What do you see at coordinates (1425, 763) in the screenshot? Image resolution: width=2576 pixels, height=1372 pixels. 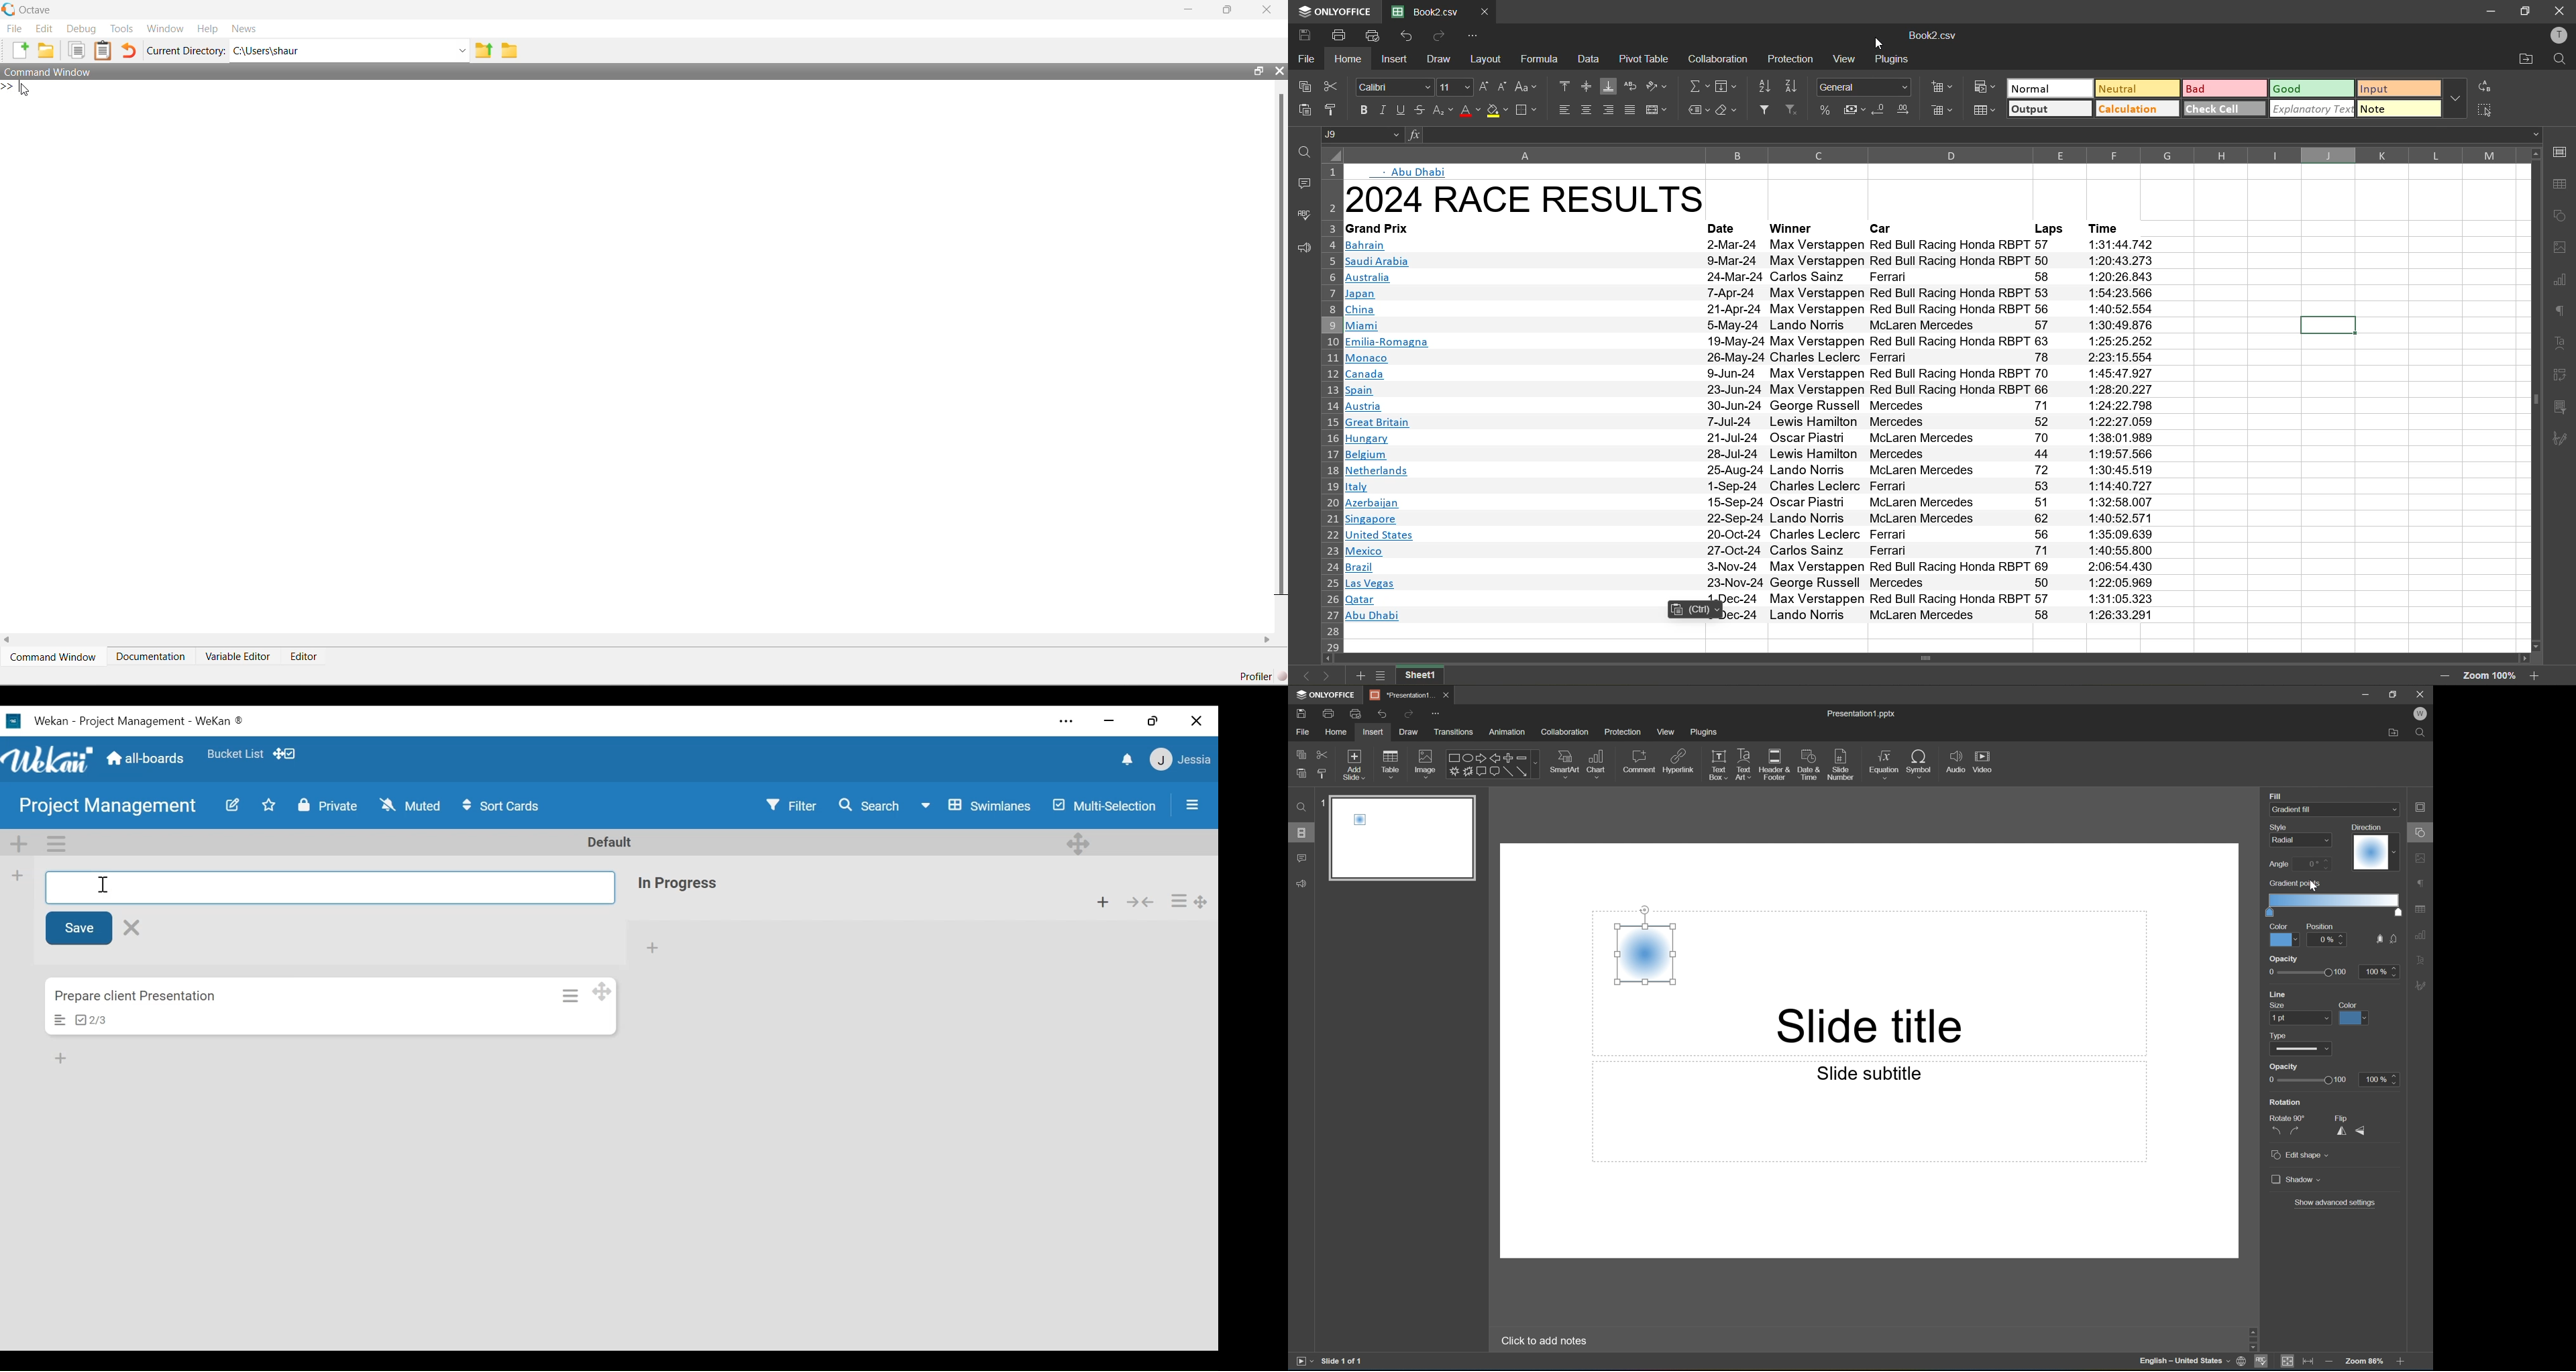 I see `Image` at bounding box center [1425, 763].